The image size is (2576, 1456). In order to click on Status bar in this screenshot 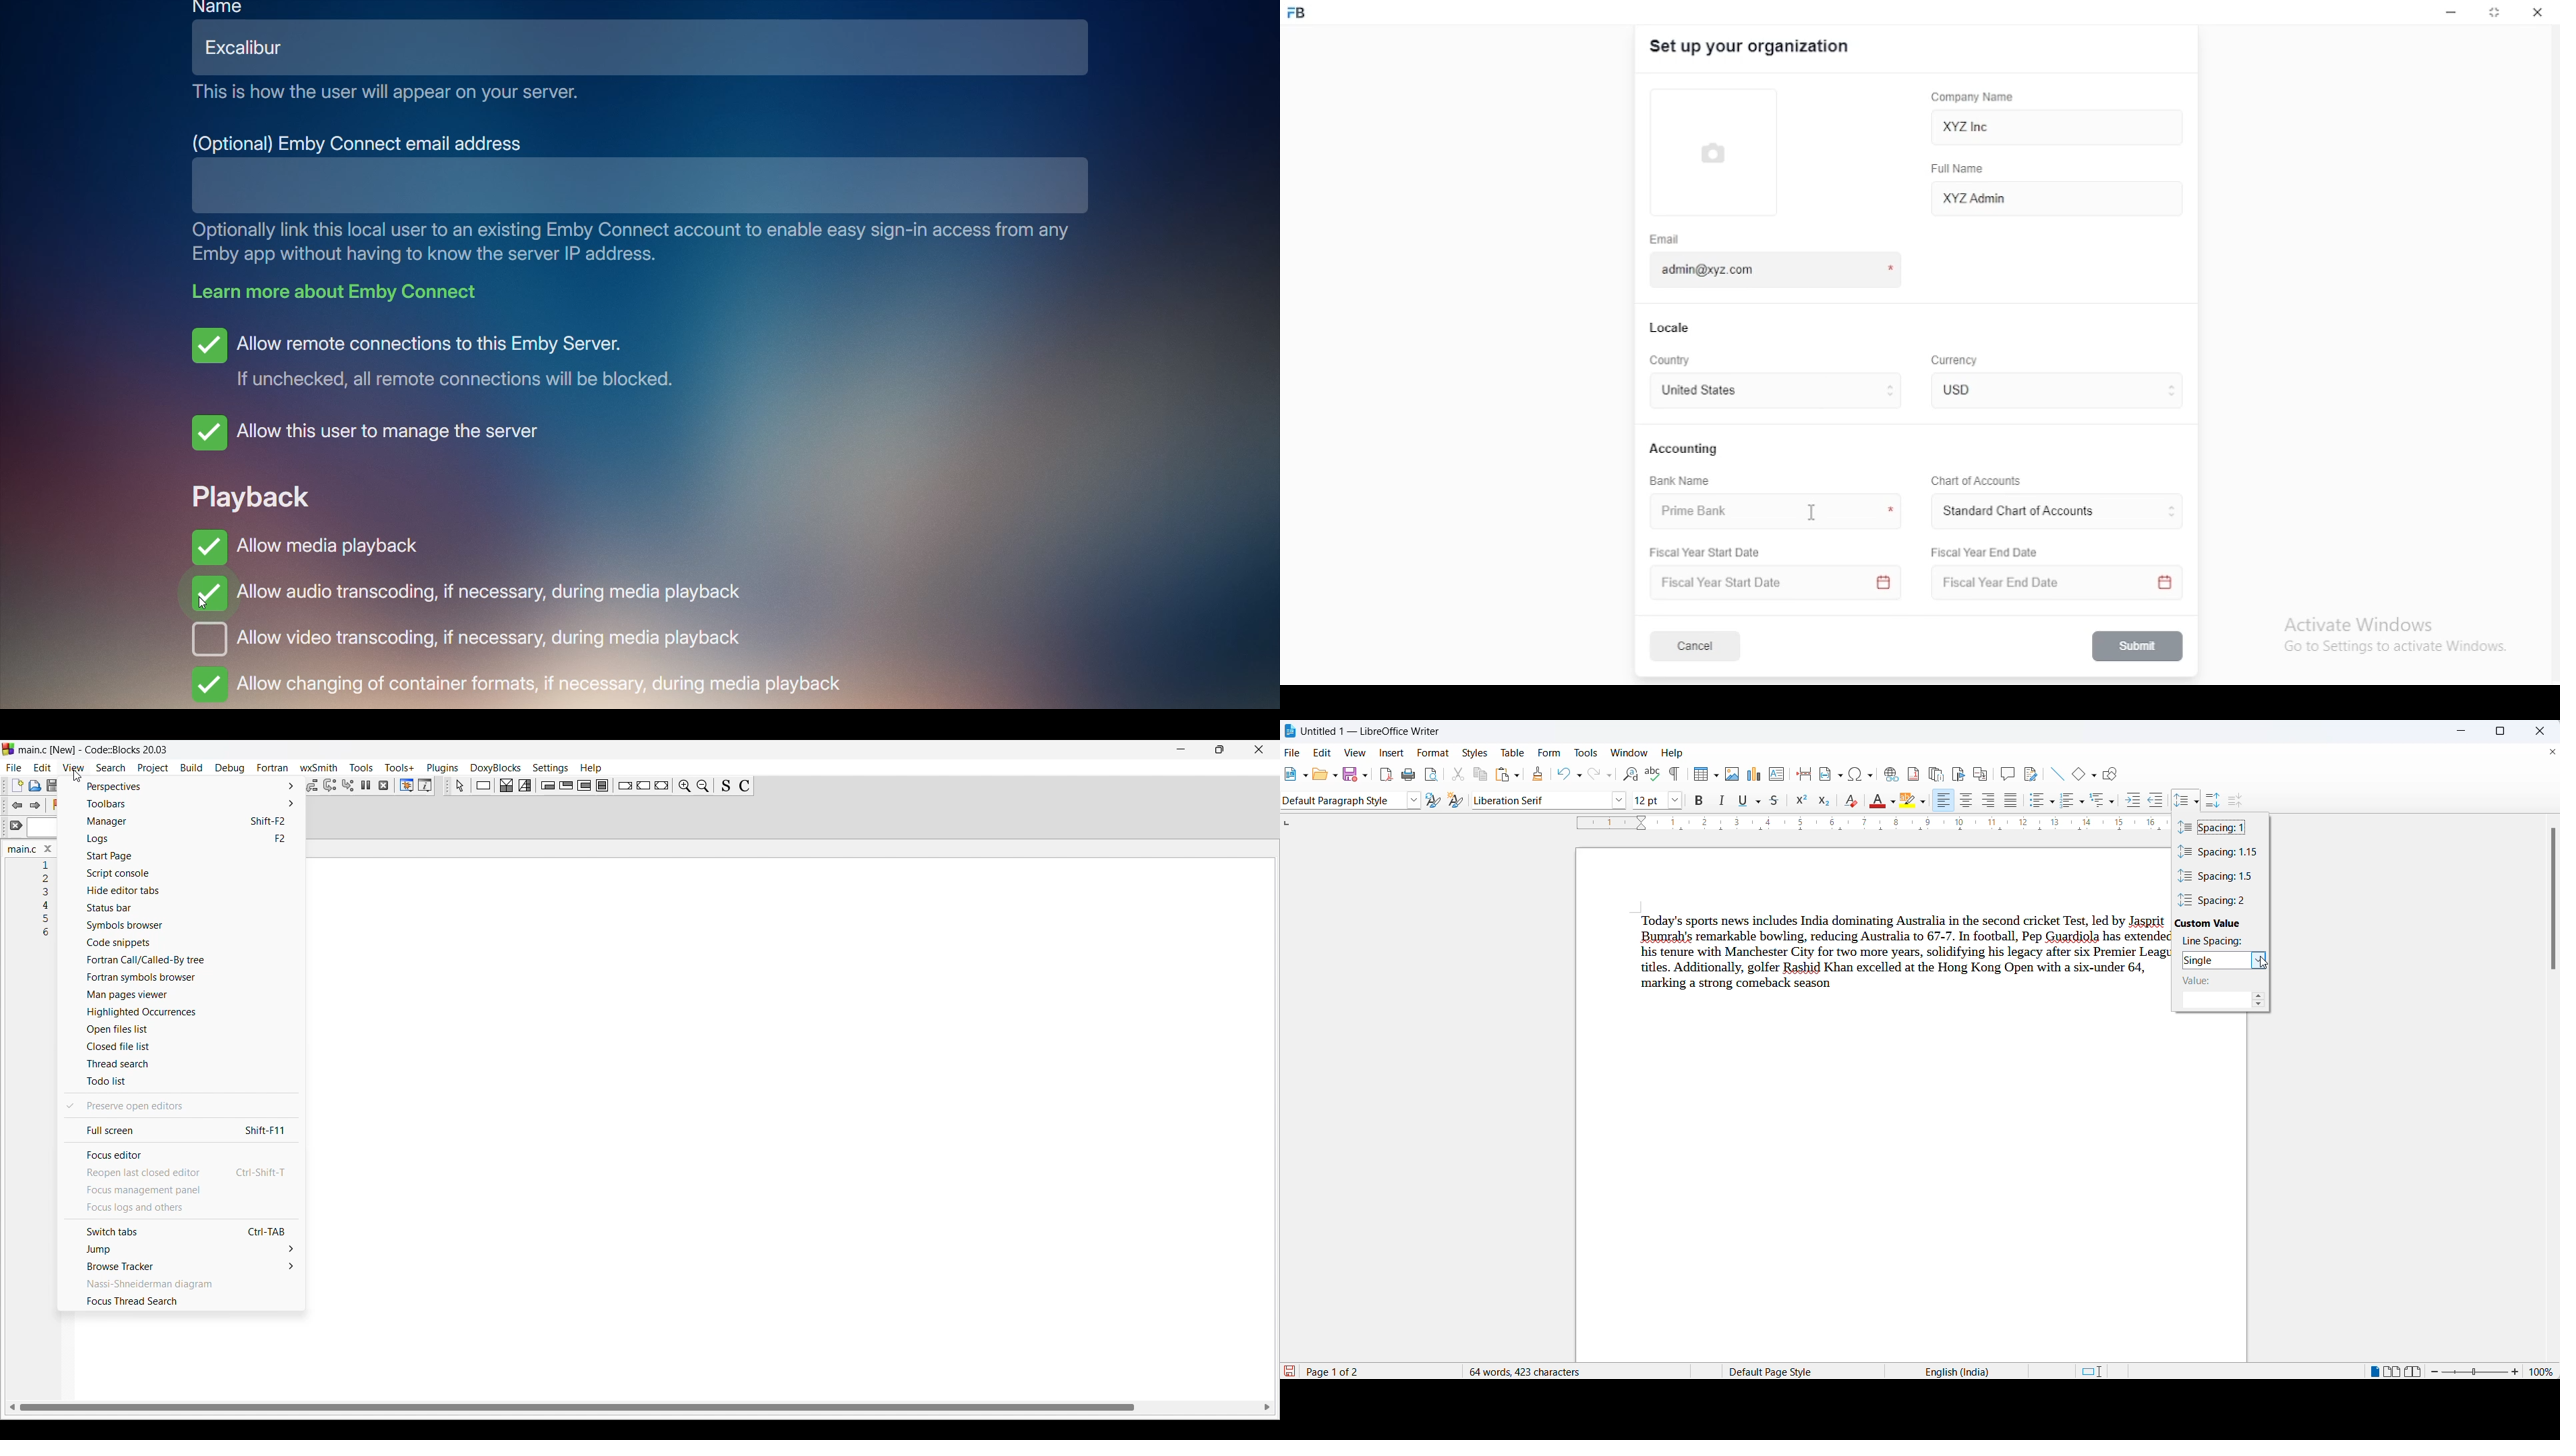, I will do `click(184, 907)`.